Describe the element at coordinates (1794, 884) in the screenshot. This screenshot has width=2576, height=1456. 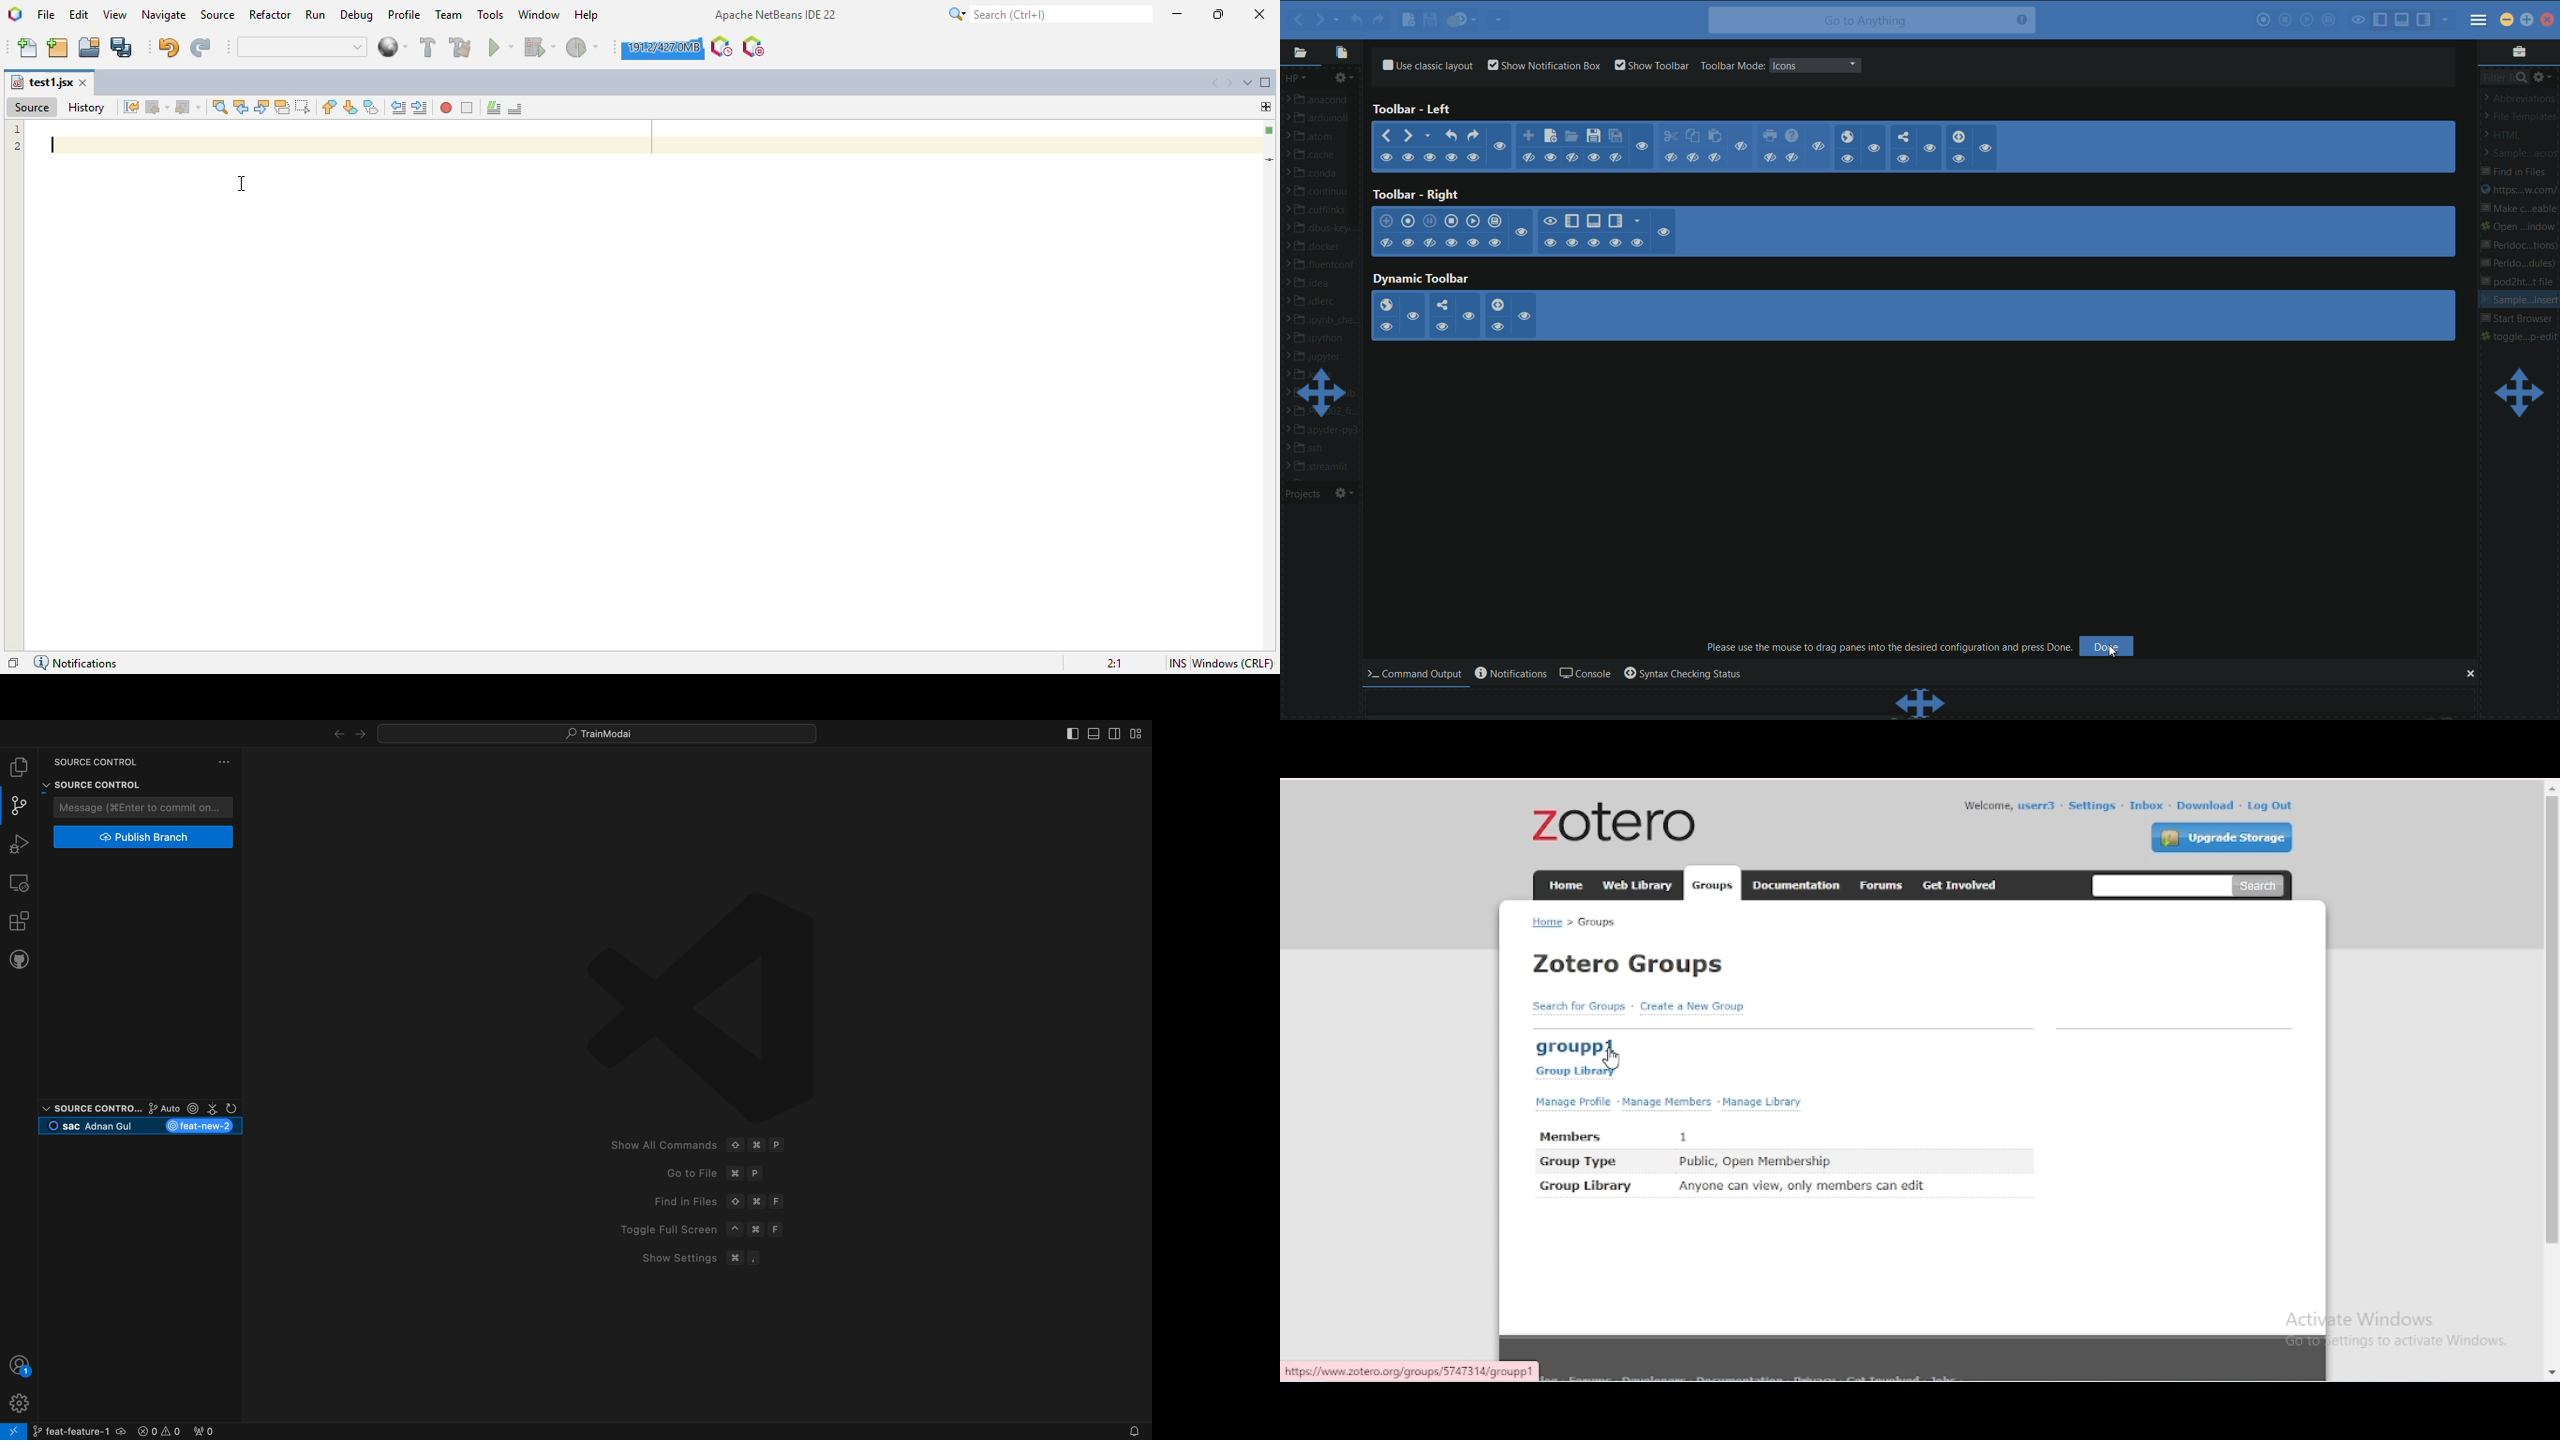
I see `documentation` at that location.